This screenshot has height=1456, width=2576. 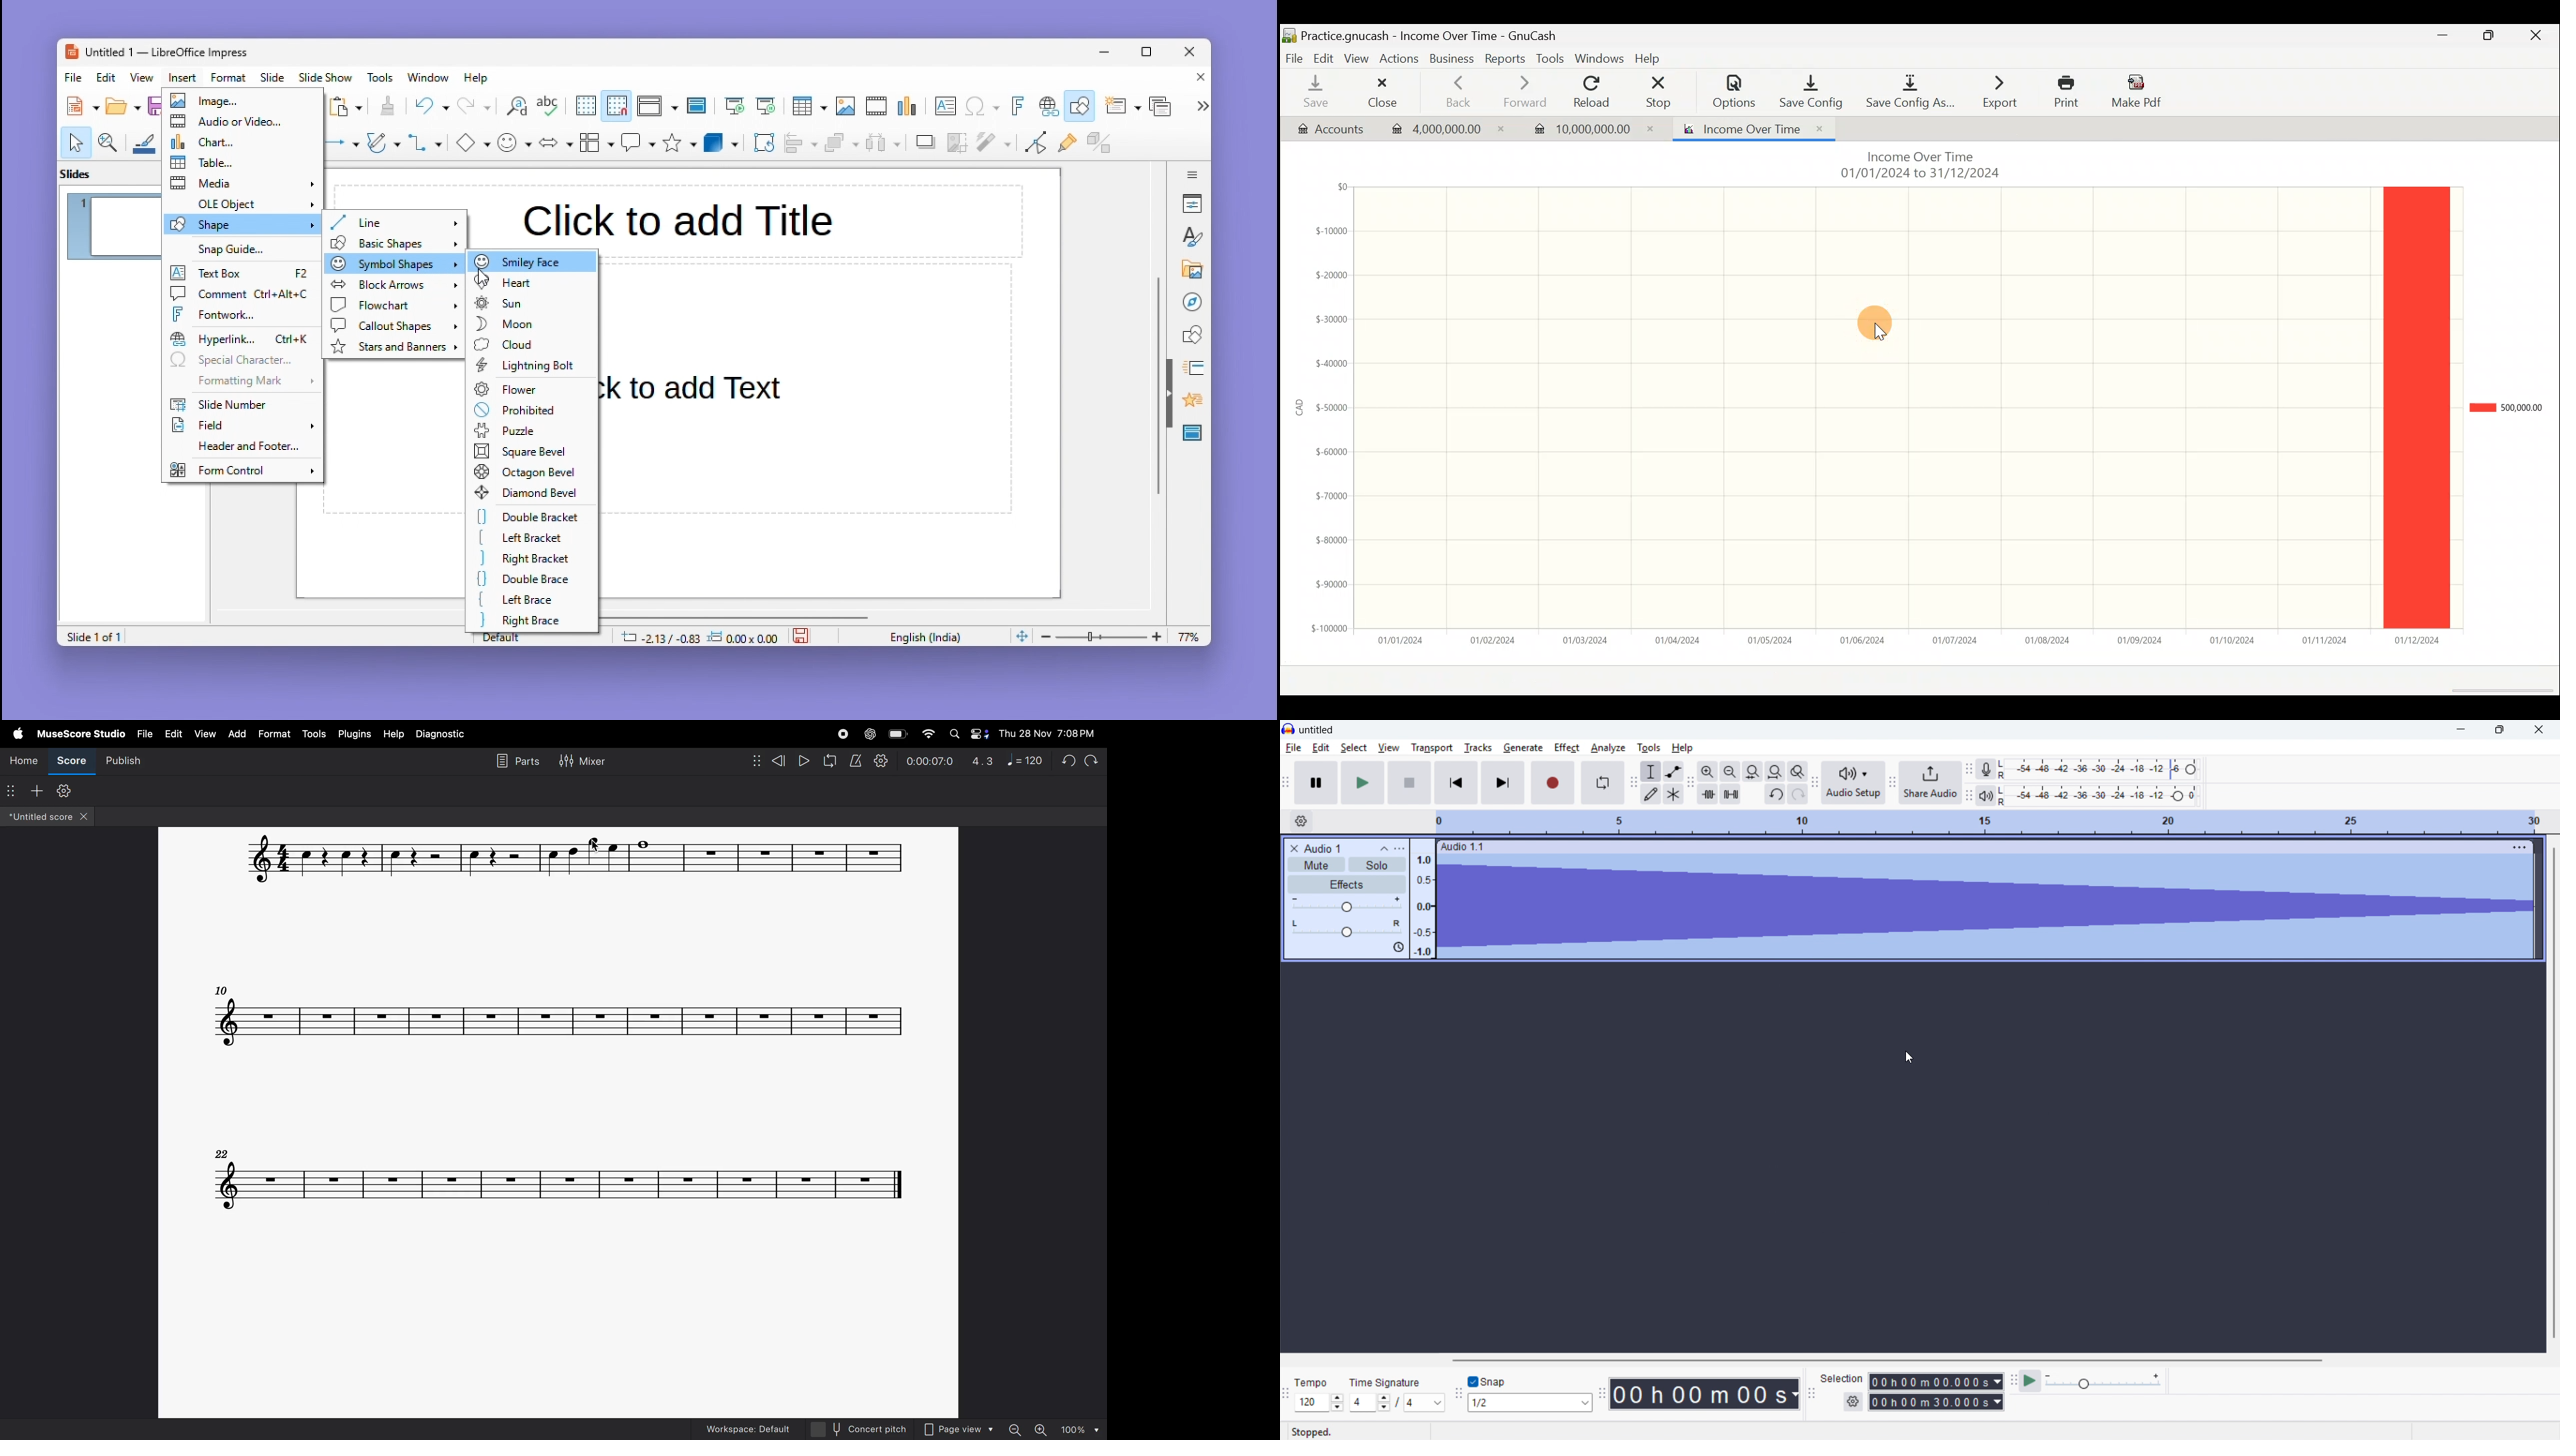 I want to click on Toggle snap , so click(x=1491, y=1381).